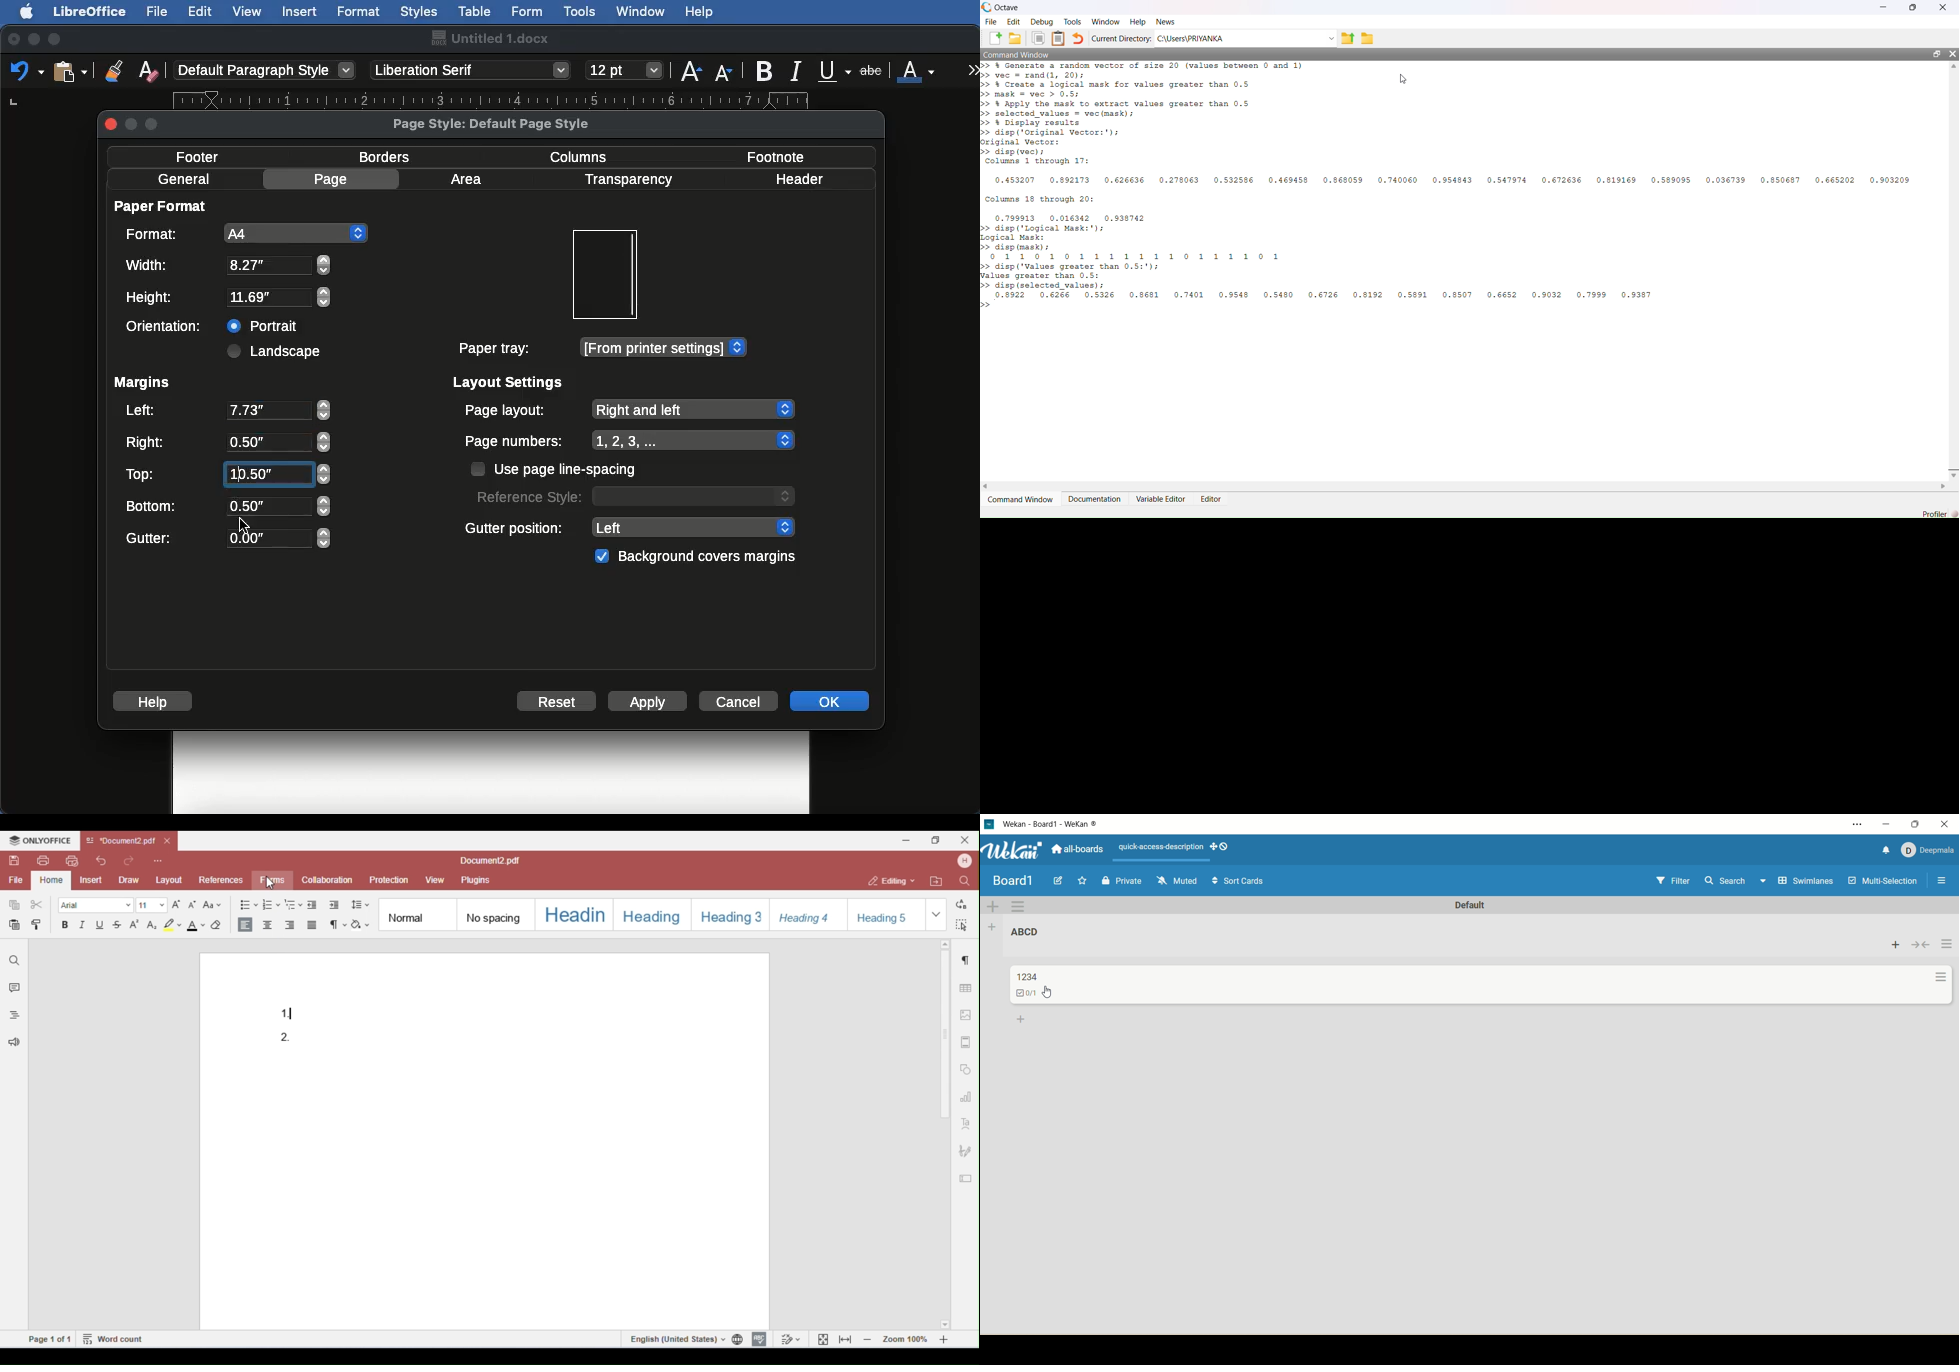  I want to click on Width, so click(227, 265).